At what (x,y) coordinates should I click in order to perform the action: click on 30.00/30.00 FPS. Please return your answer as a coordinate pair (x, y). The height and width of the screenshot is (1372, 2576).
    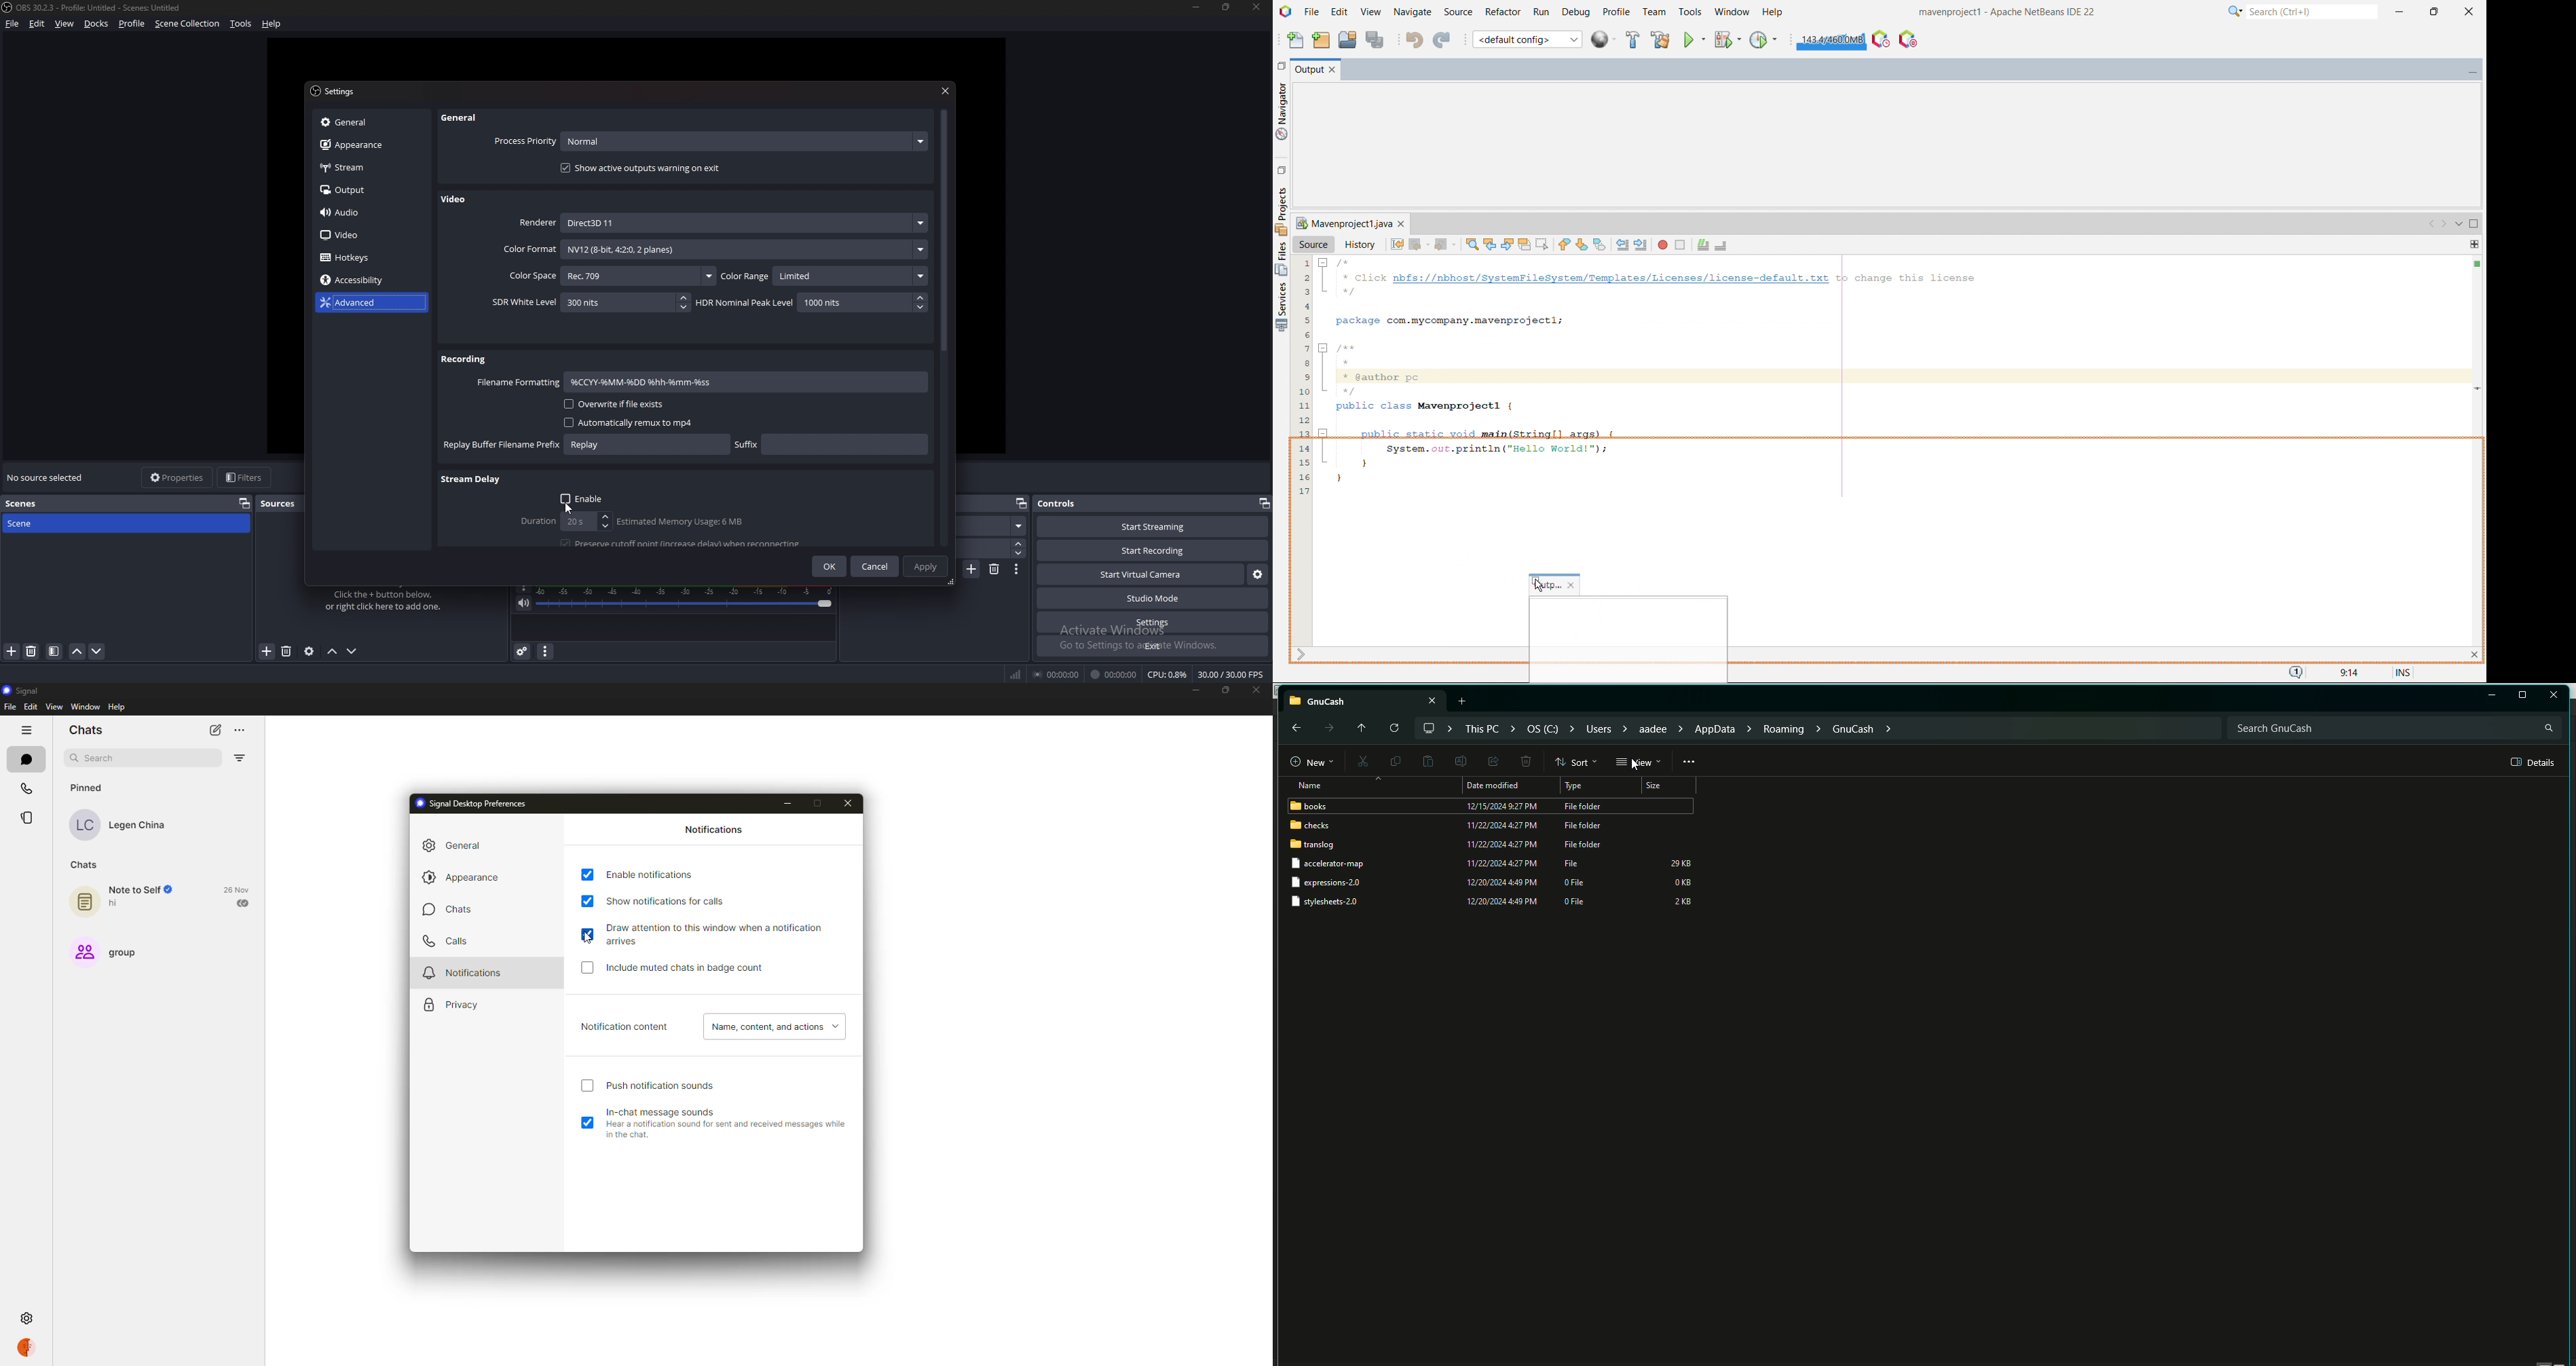
    Looking at the image, I should click on (1230, 675).